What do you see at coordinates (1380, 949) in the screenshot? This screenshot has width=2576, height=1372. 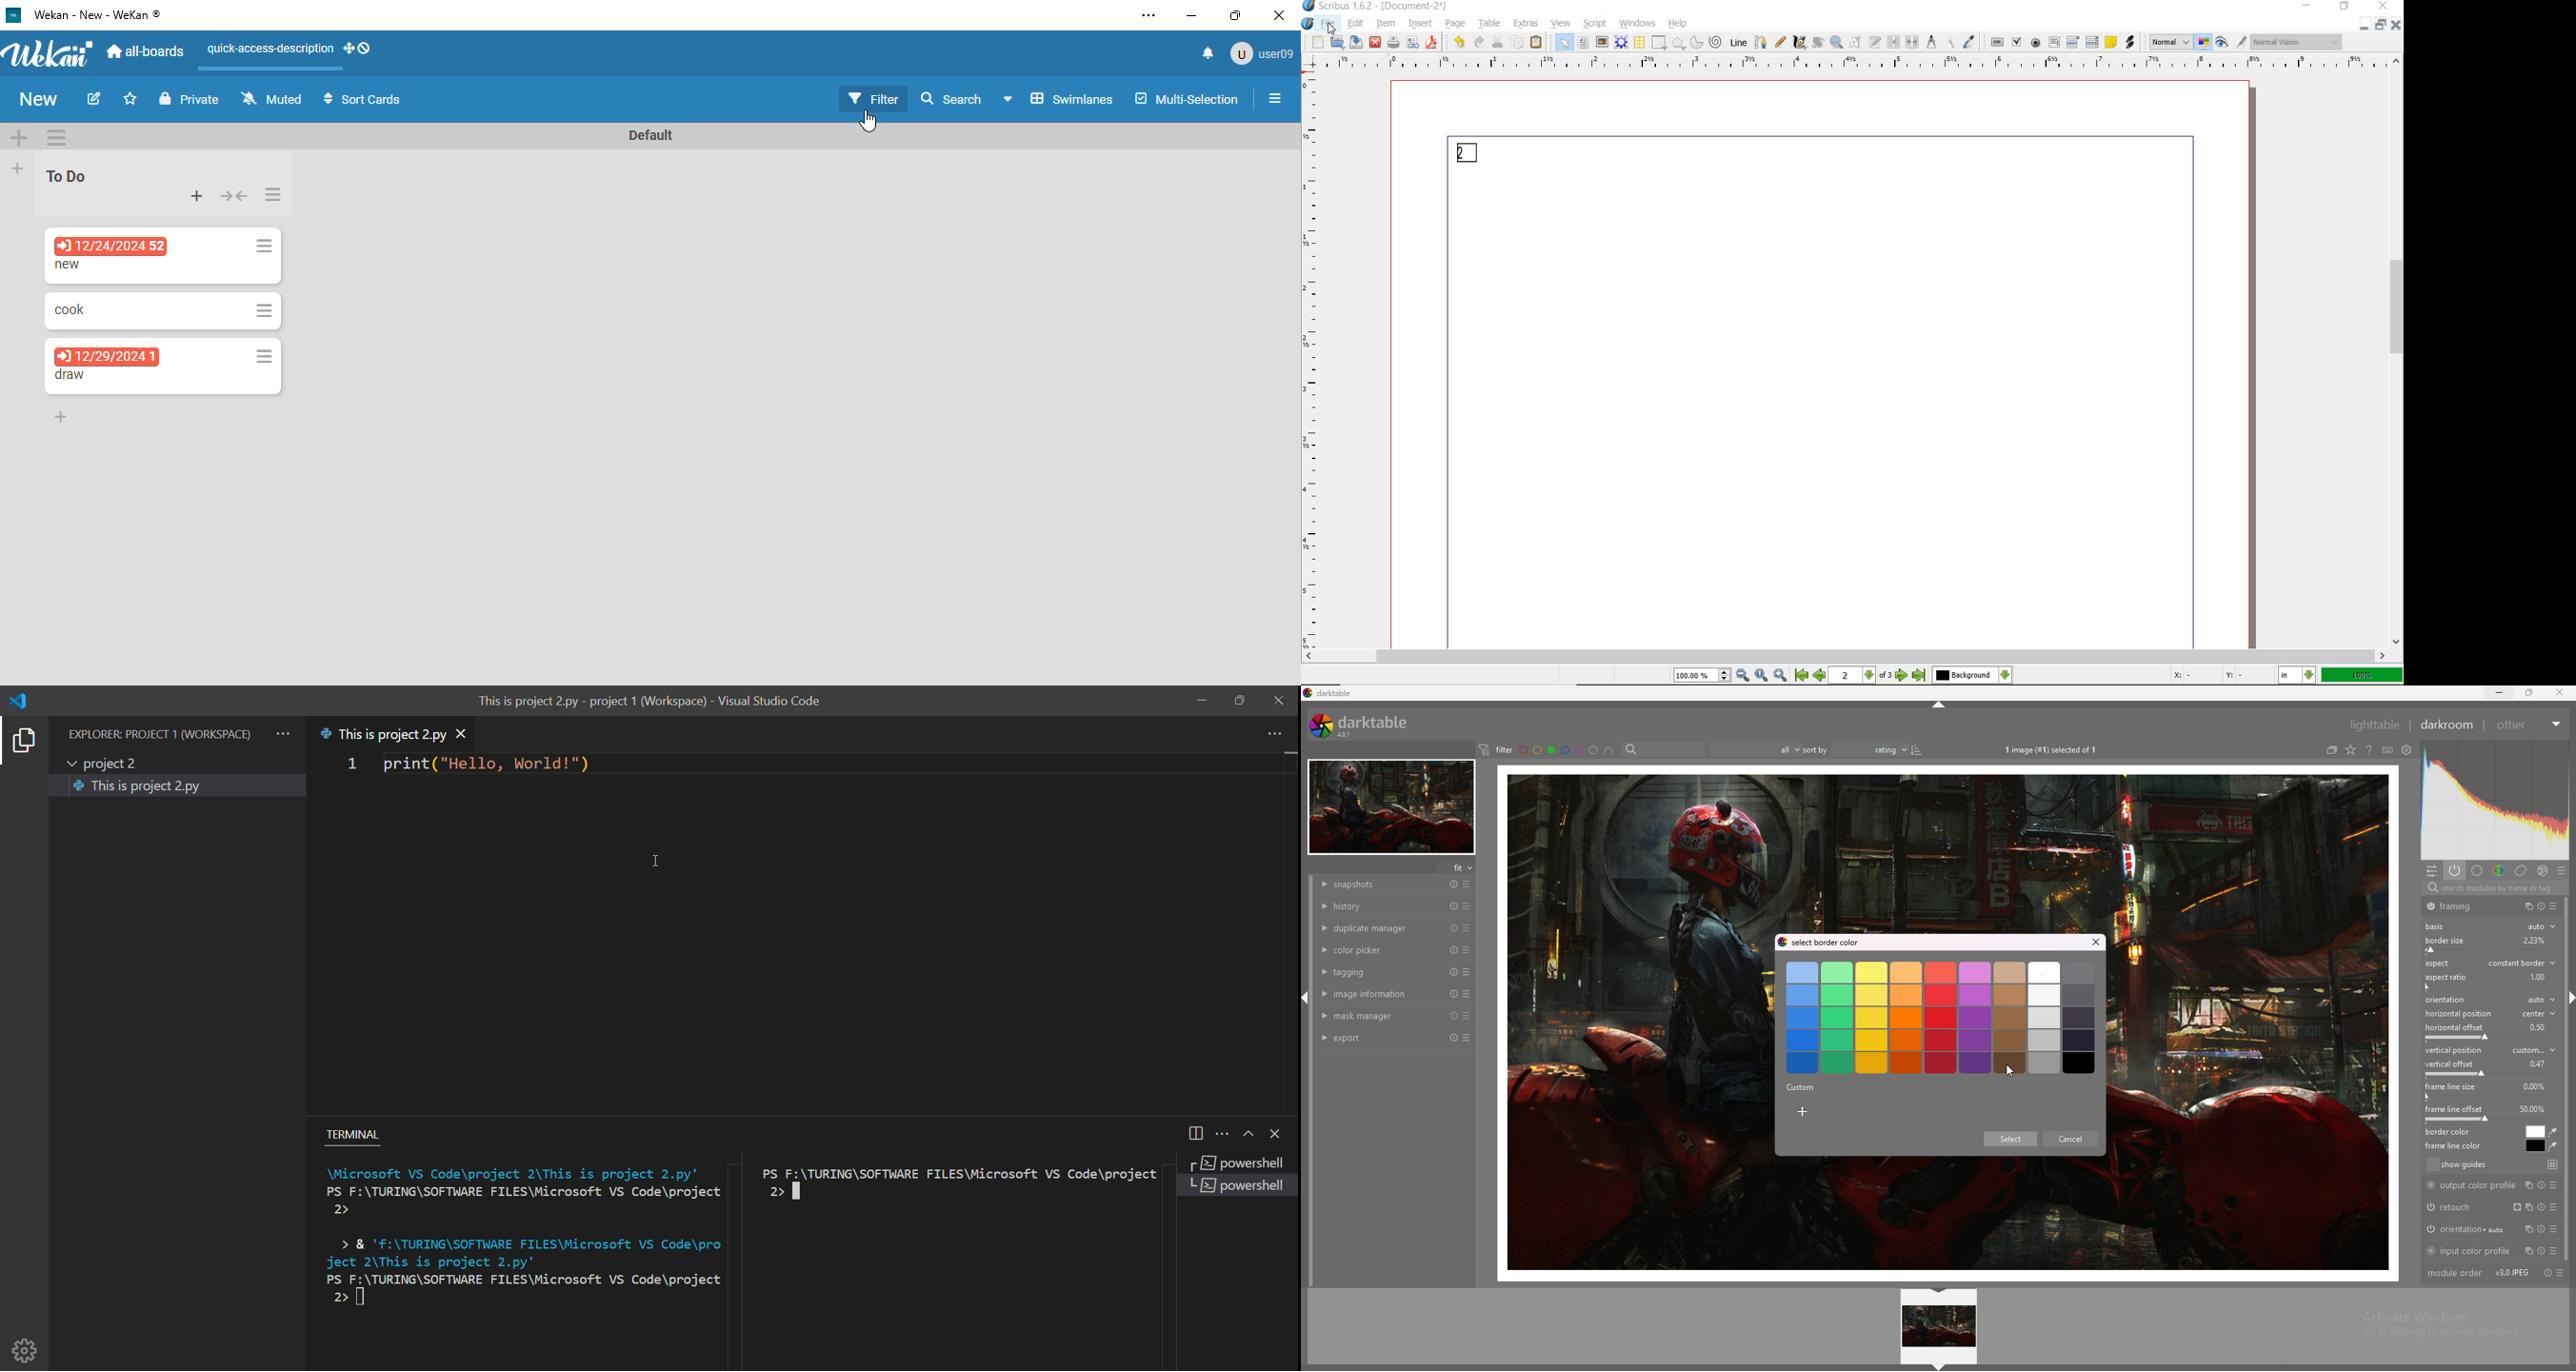 I see `color picker` at bounding box center [1380, 949].